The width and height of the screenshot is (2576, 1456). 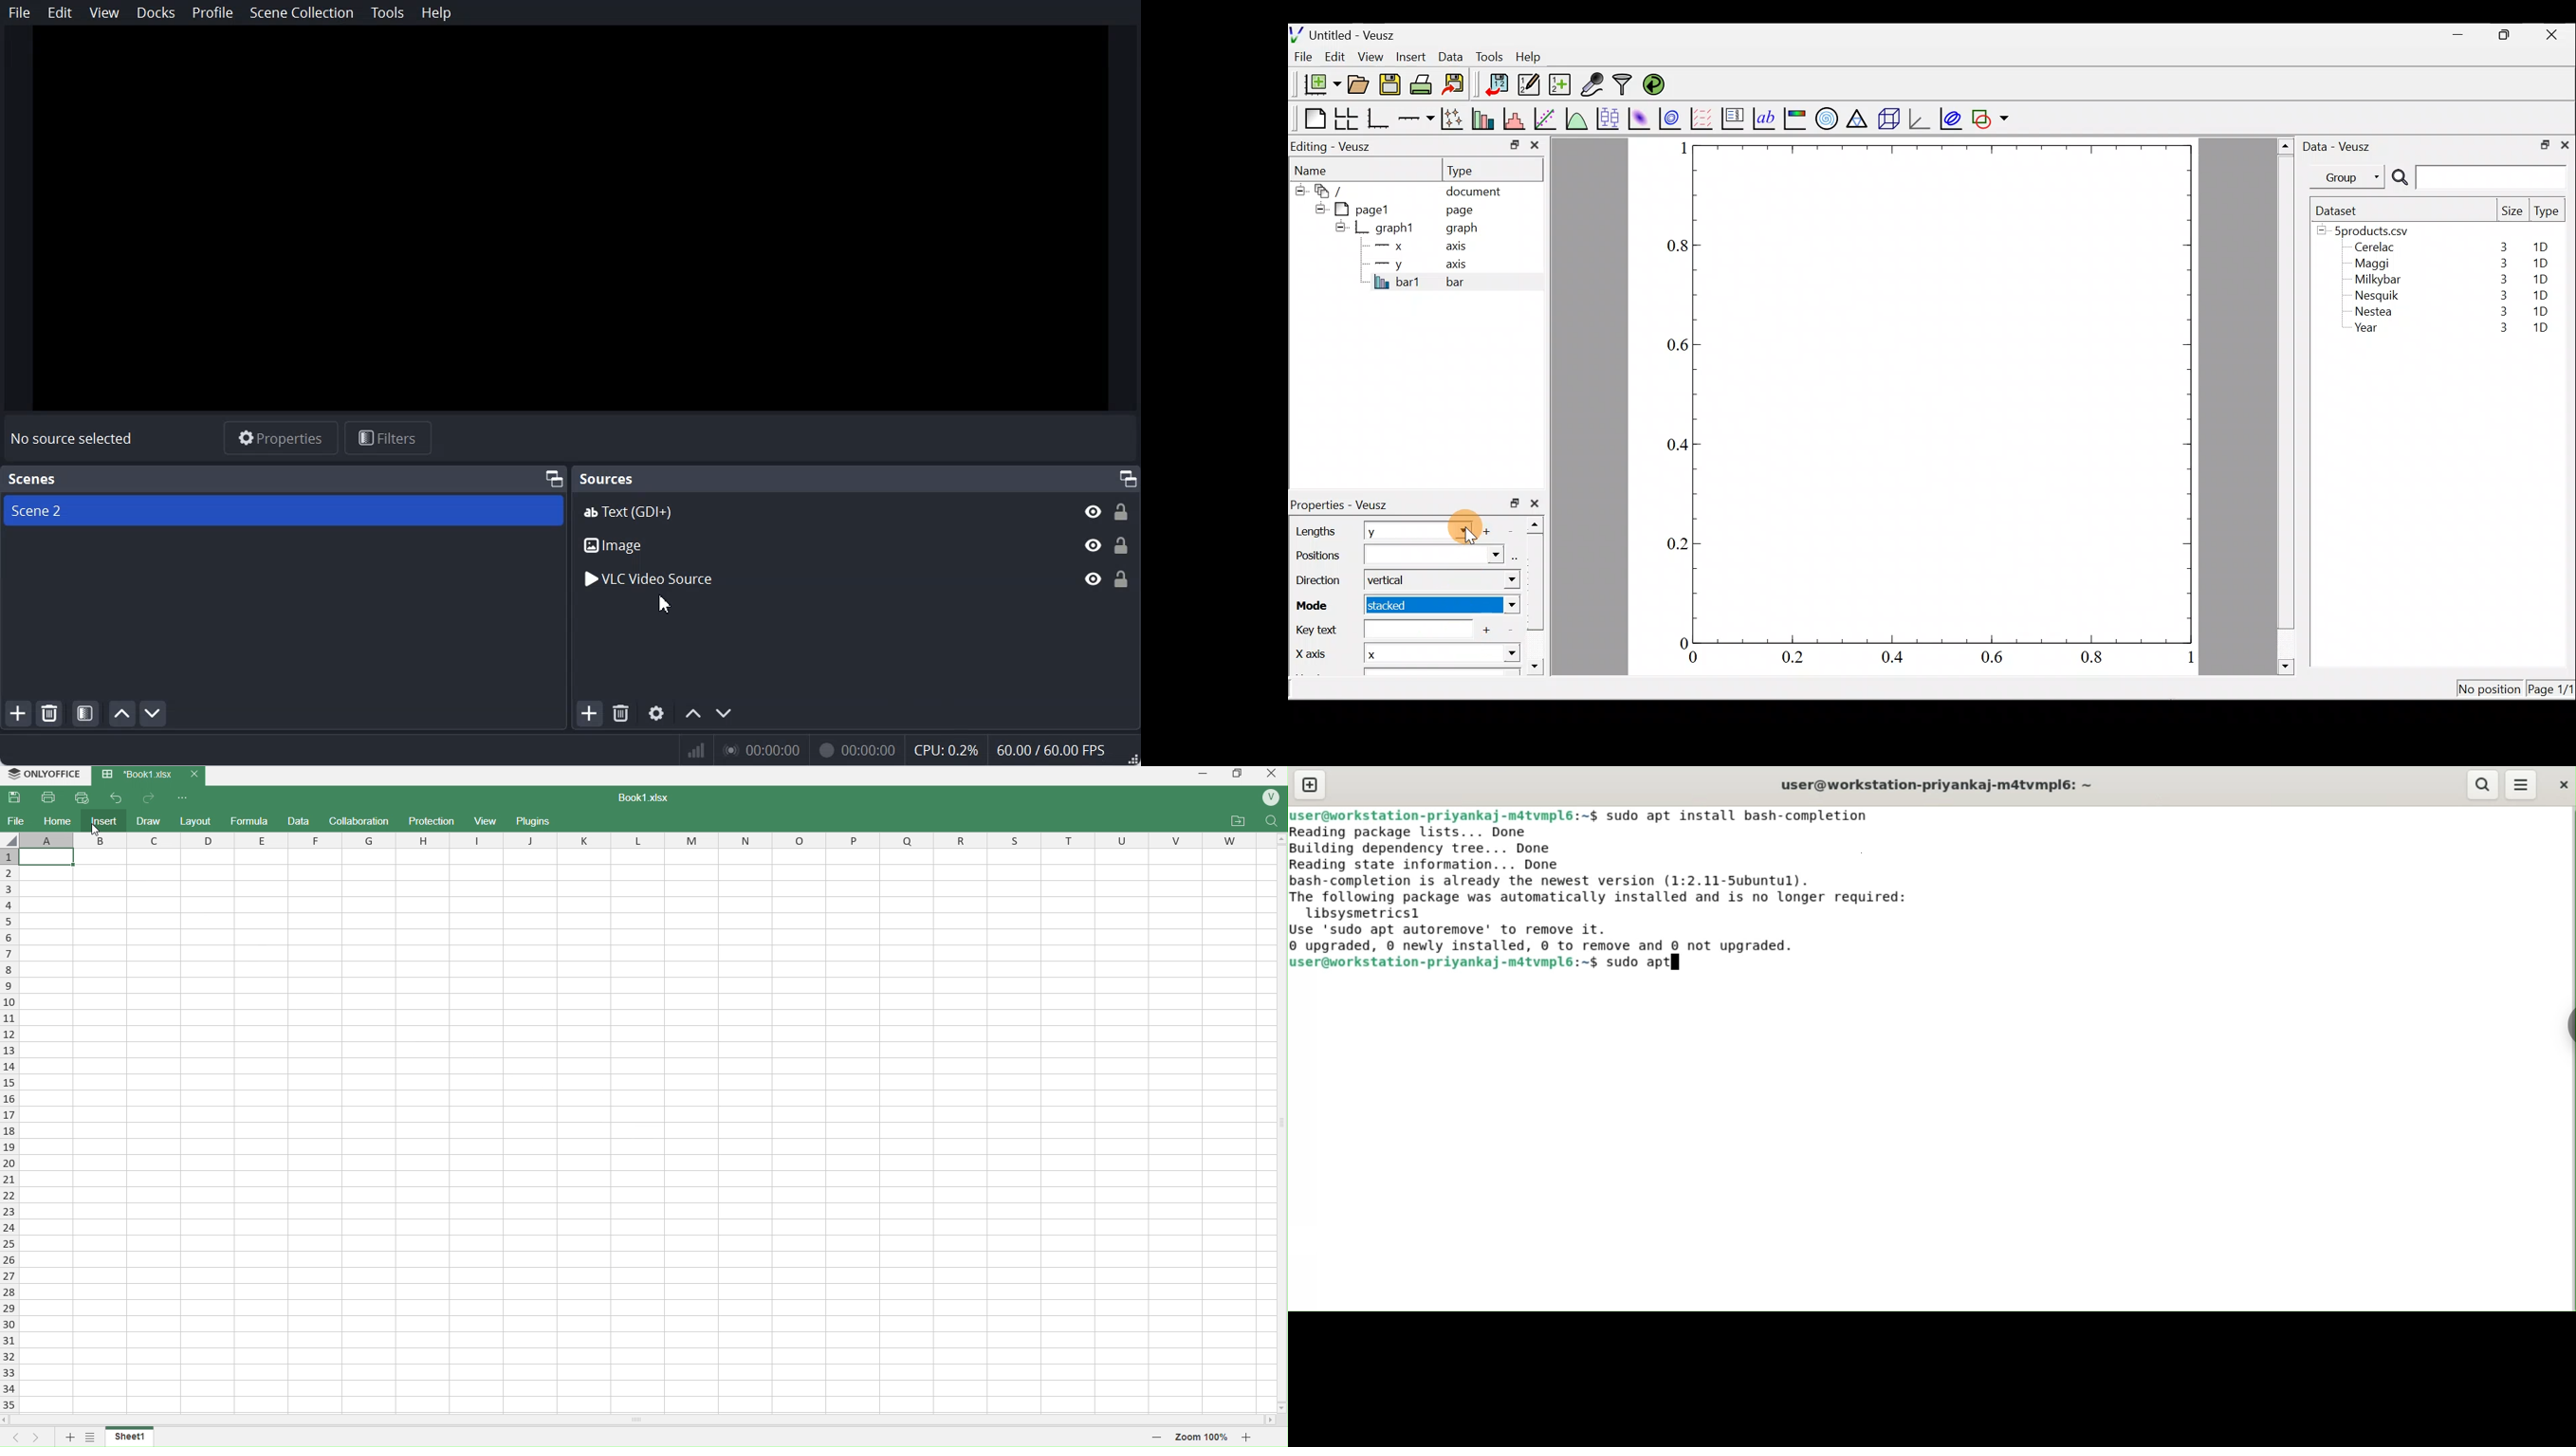 I want to click on Capture remote data, so click(x=1593, y=85).